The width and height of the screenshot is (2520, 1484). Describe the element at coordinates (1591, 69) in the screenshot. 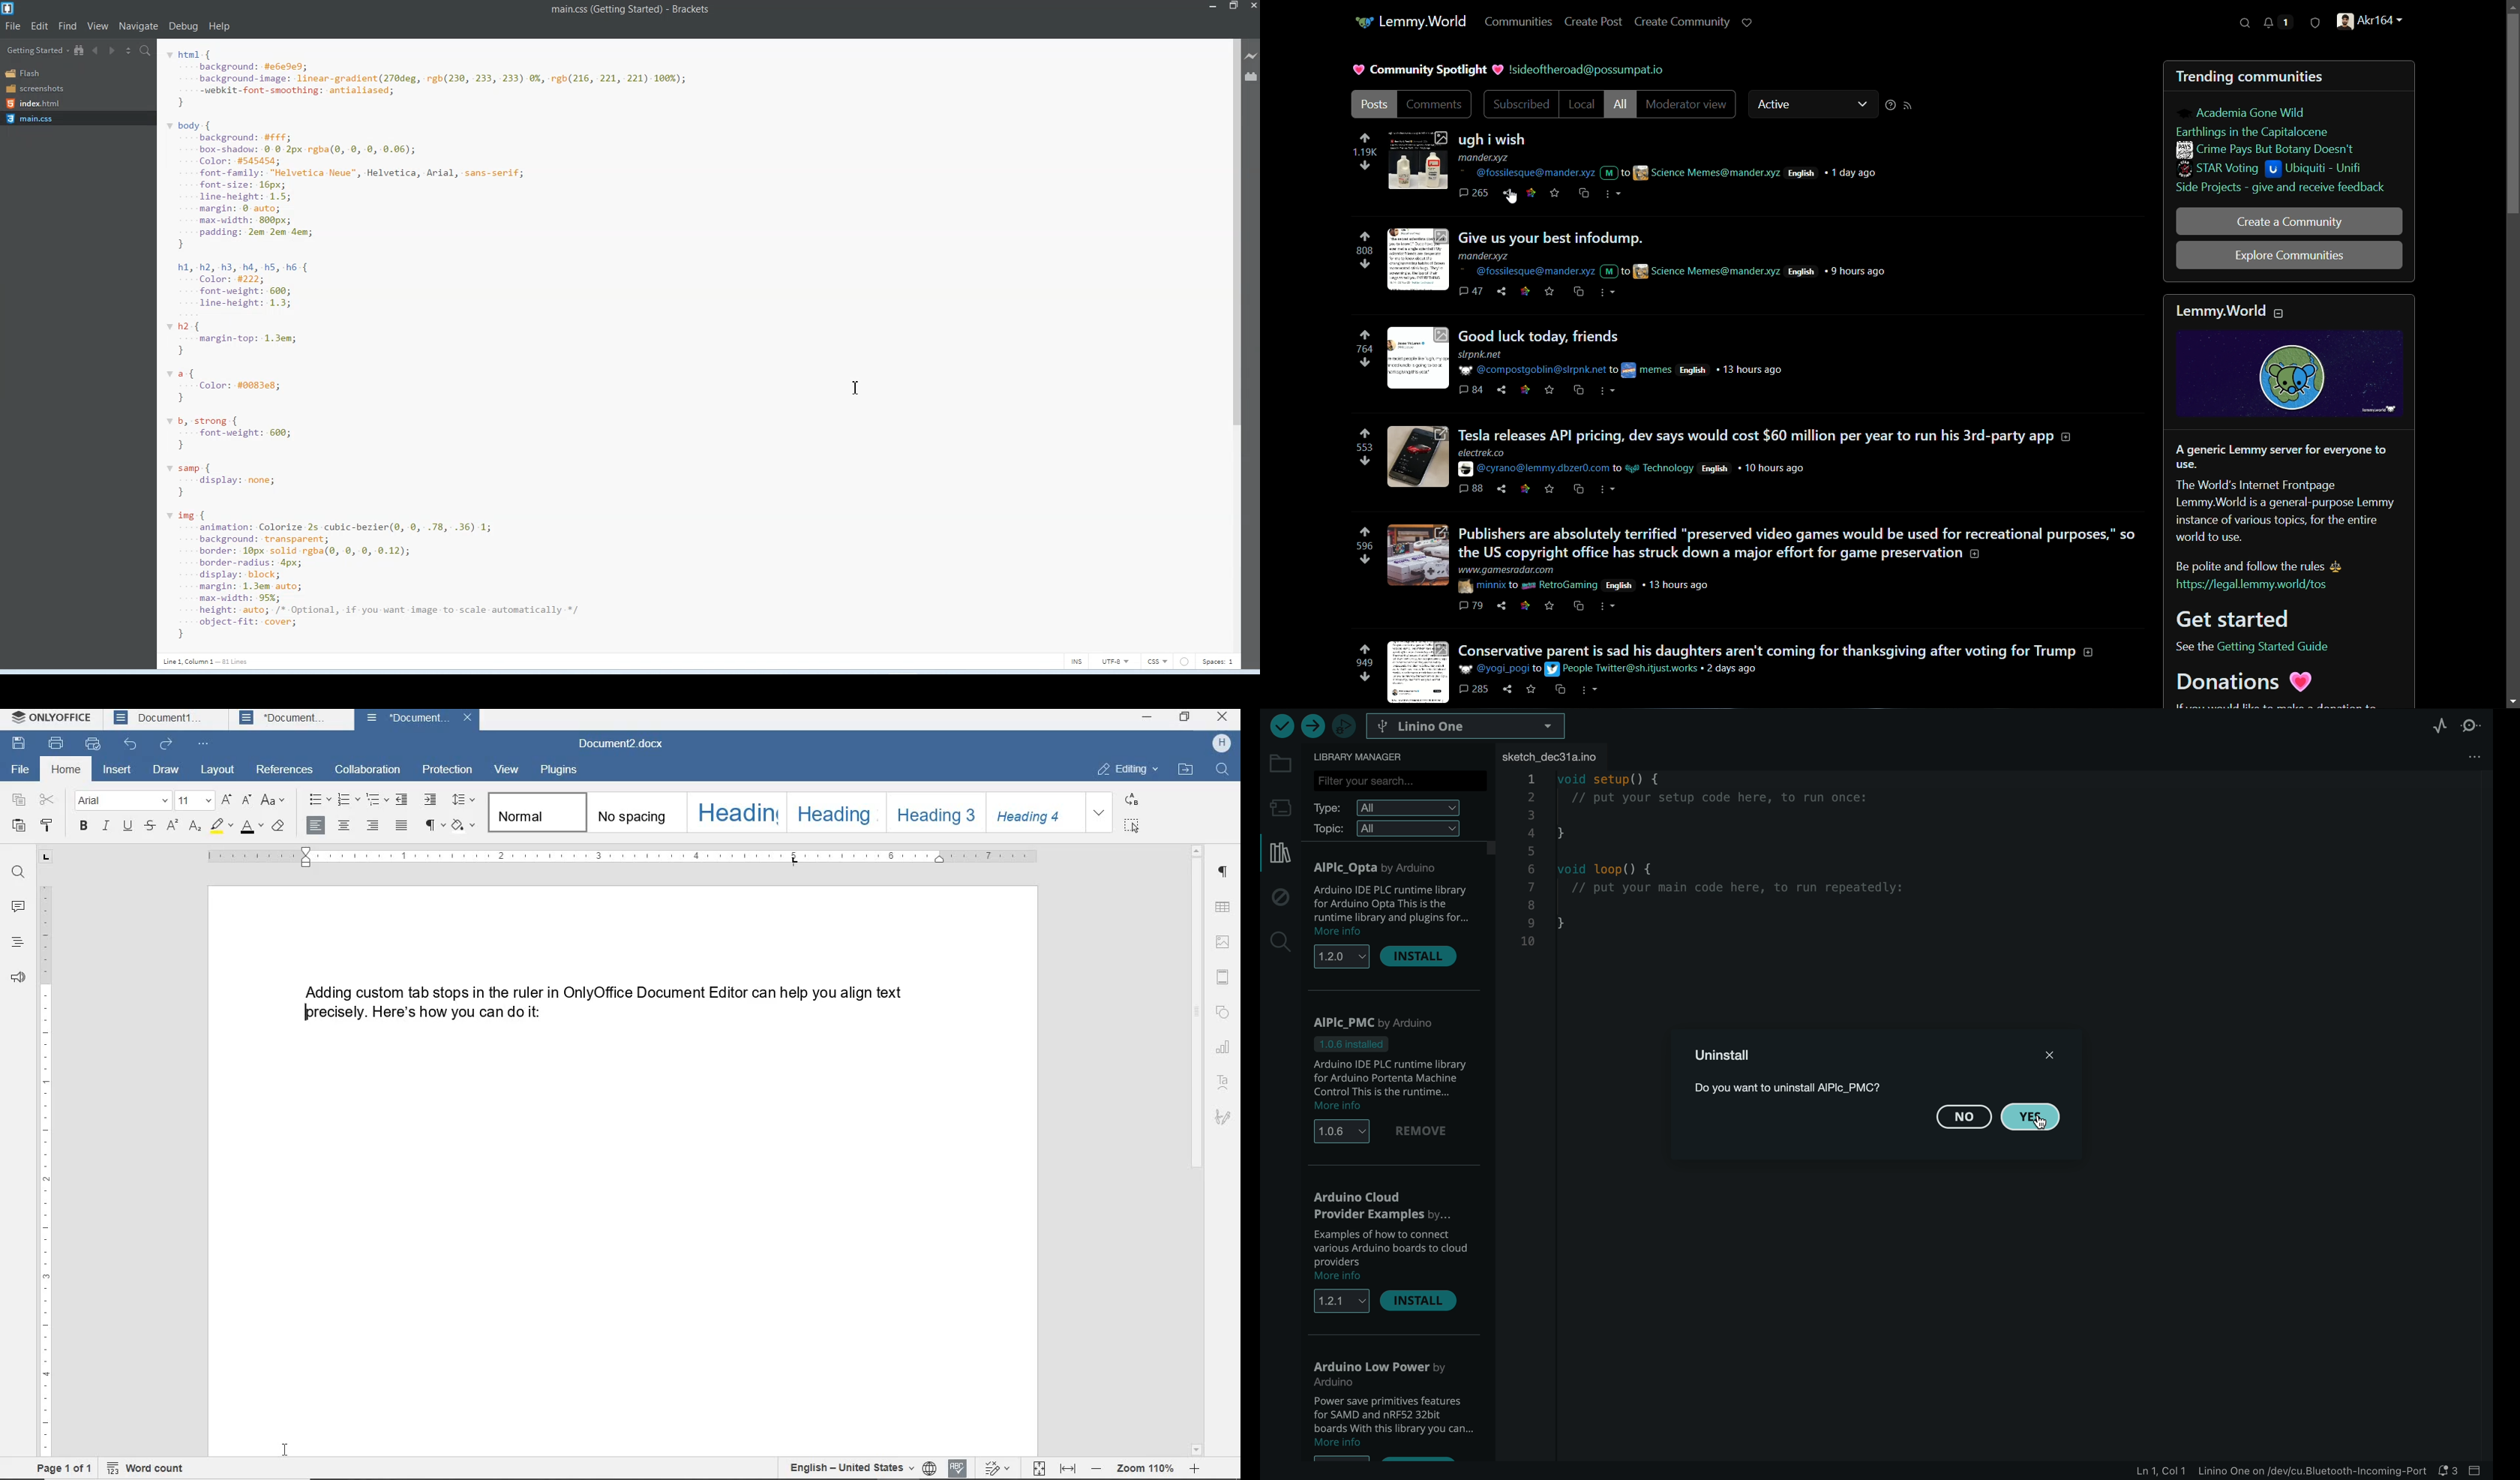

I see `!sideoftheroad@possumpat.io` at that location.